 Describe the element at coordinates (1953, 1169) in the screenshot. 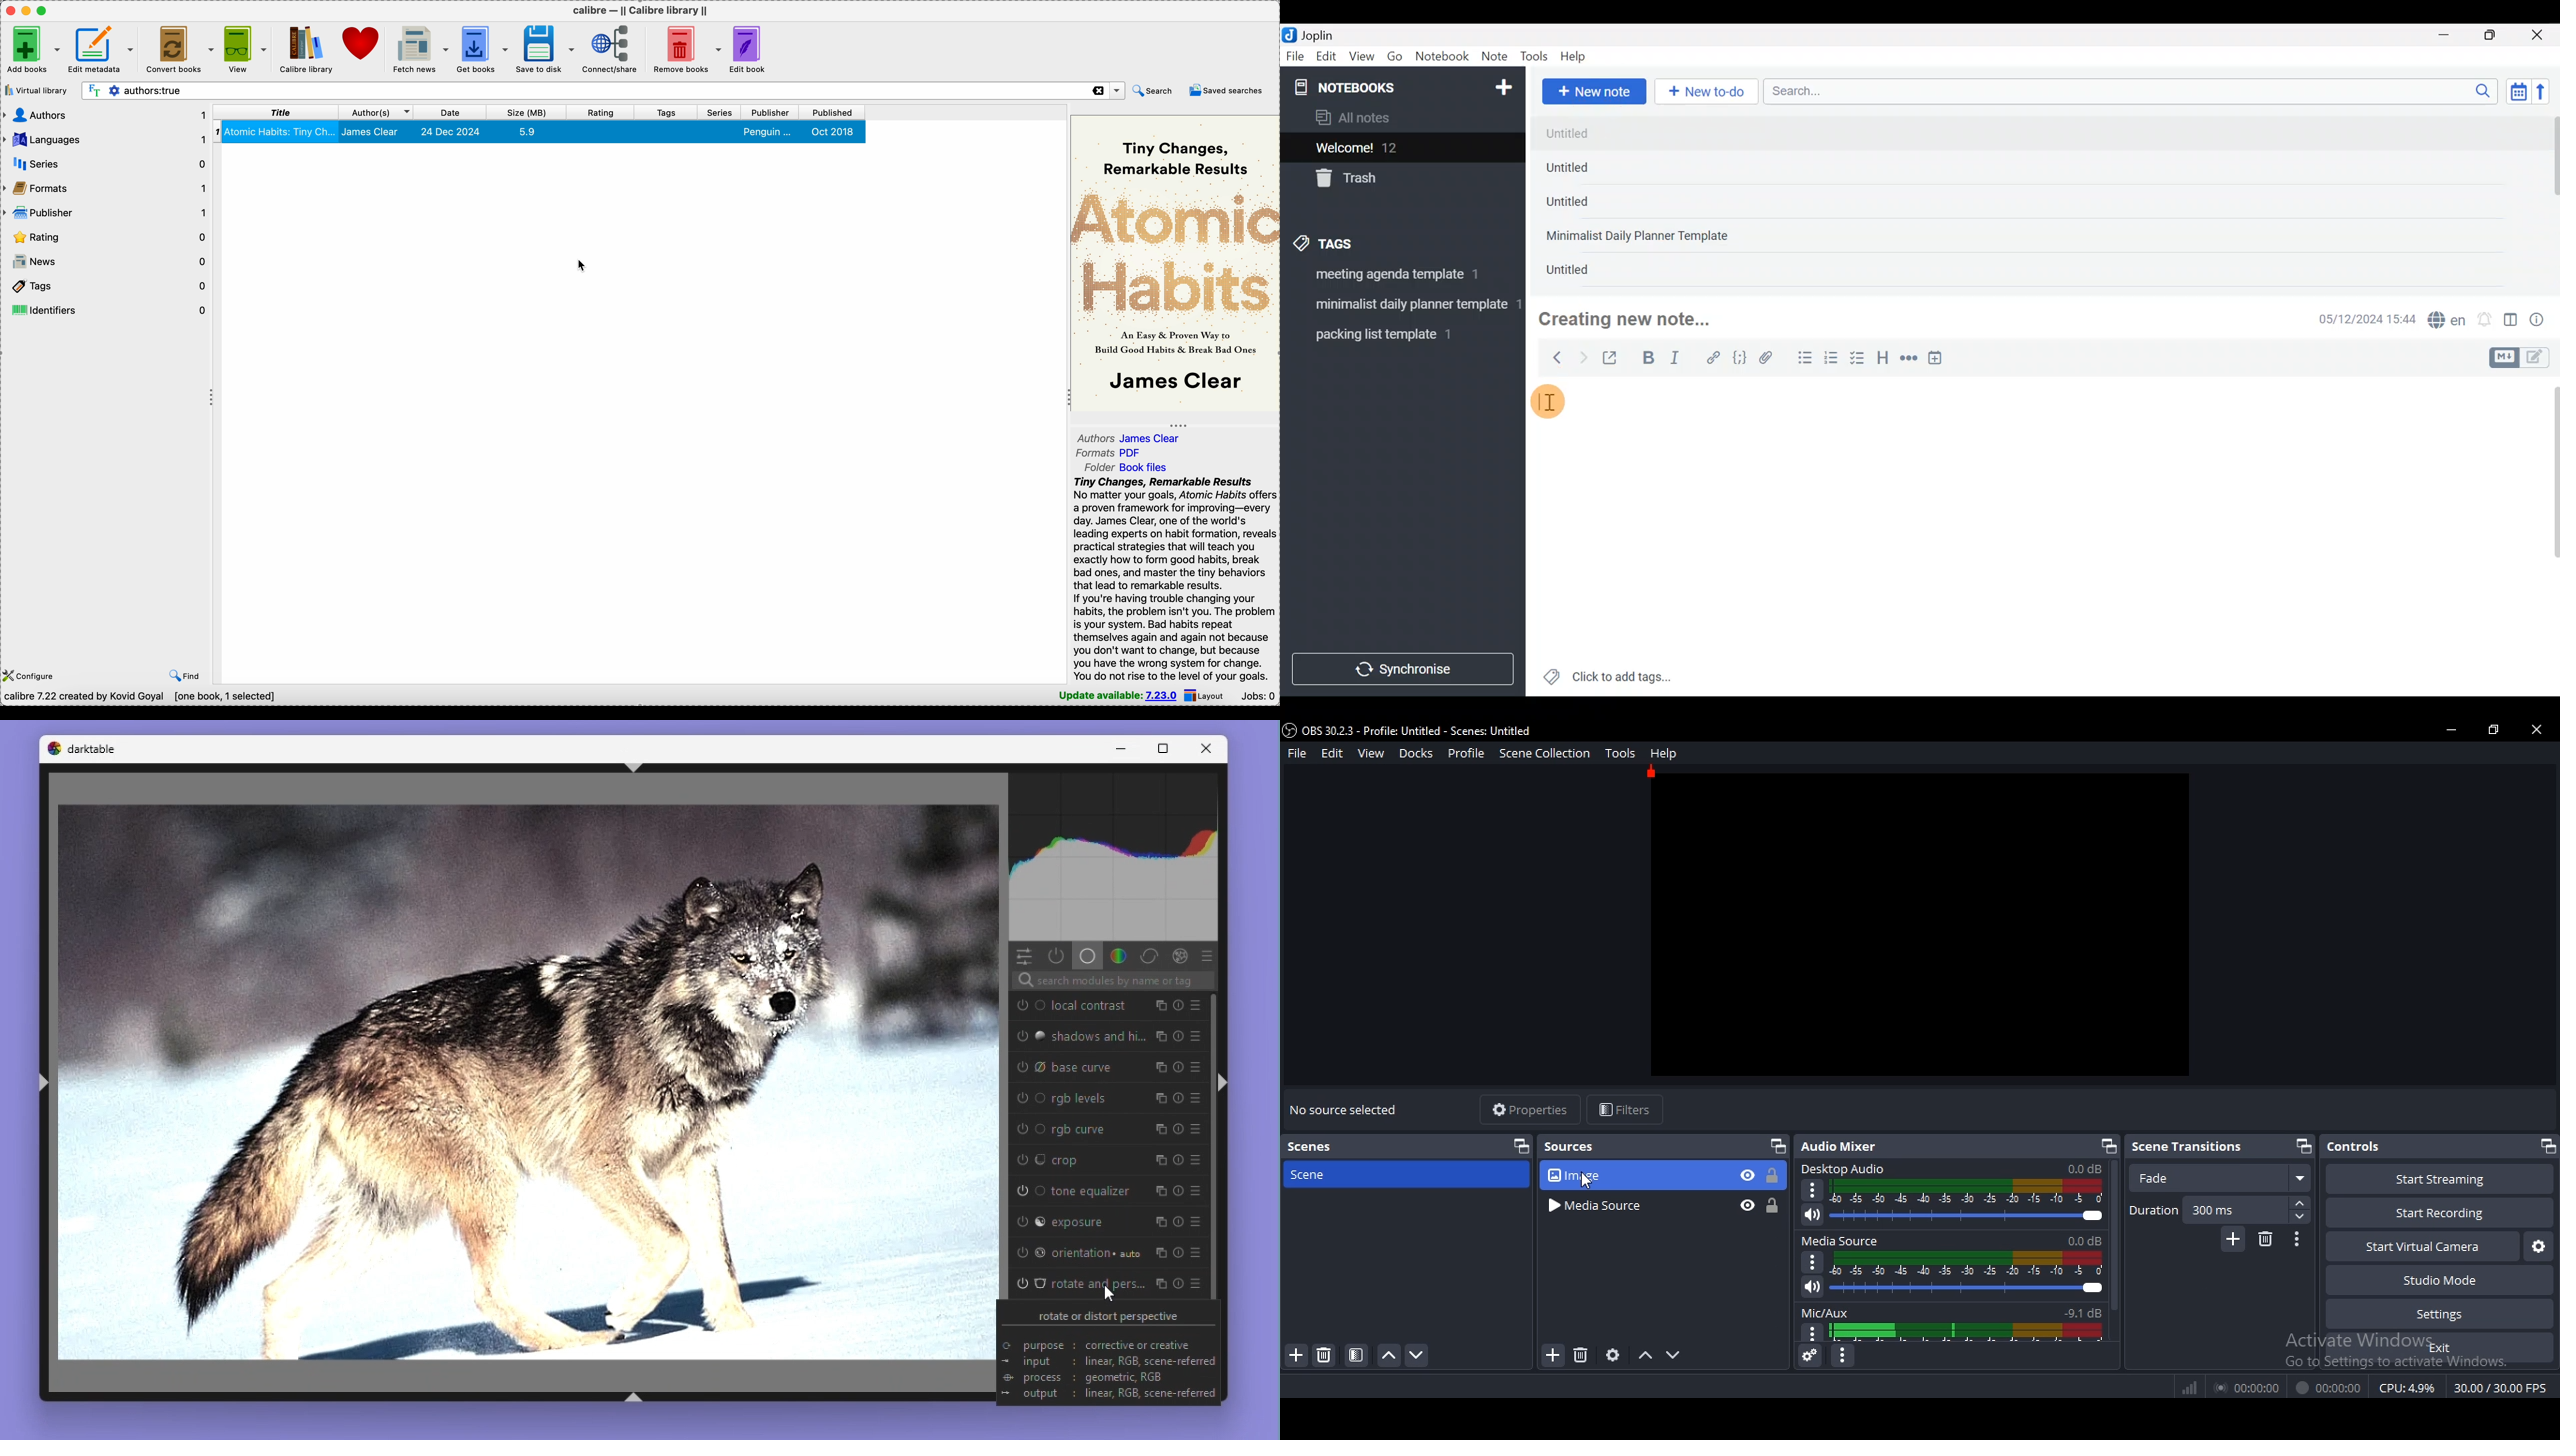

I see `desktop audio` at that location.